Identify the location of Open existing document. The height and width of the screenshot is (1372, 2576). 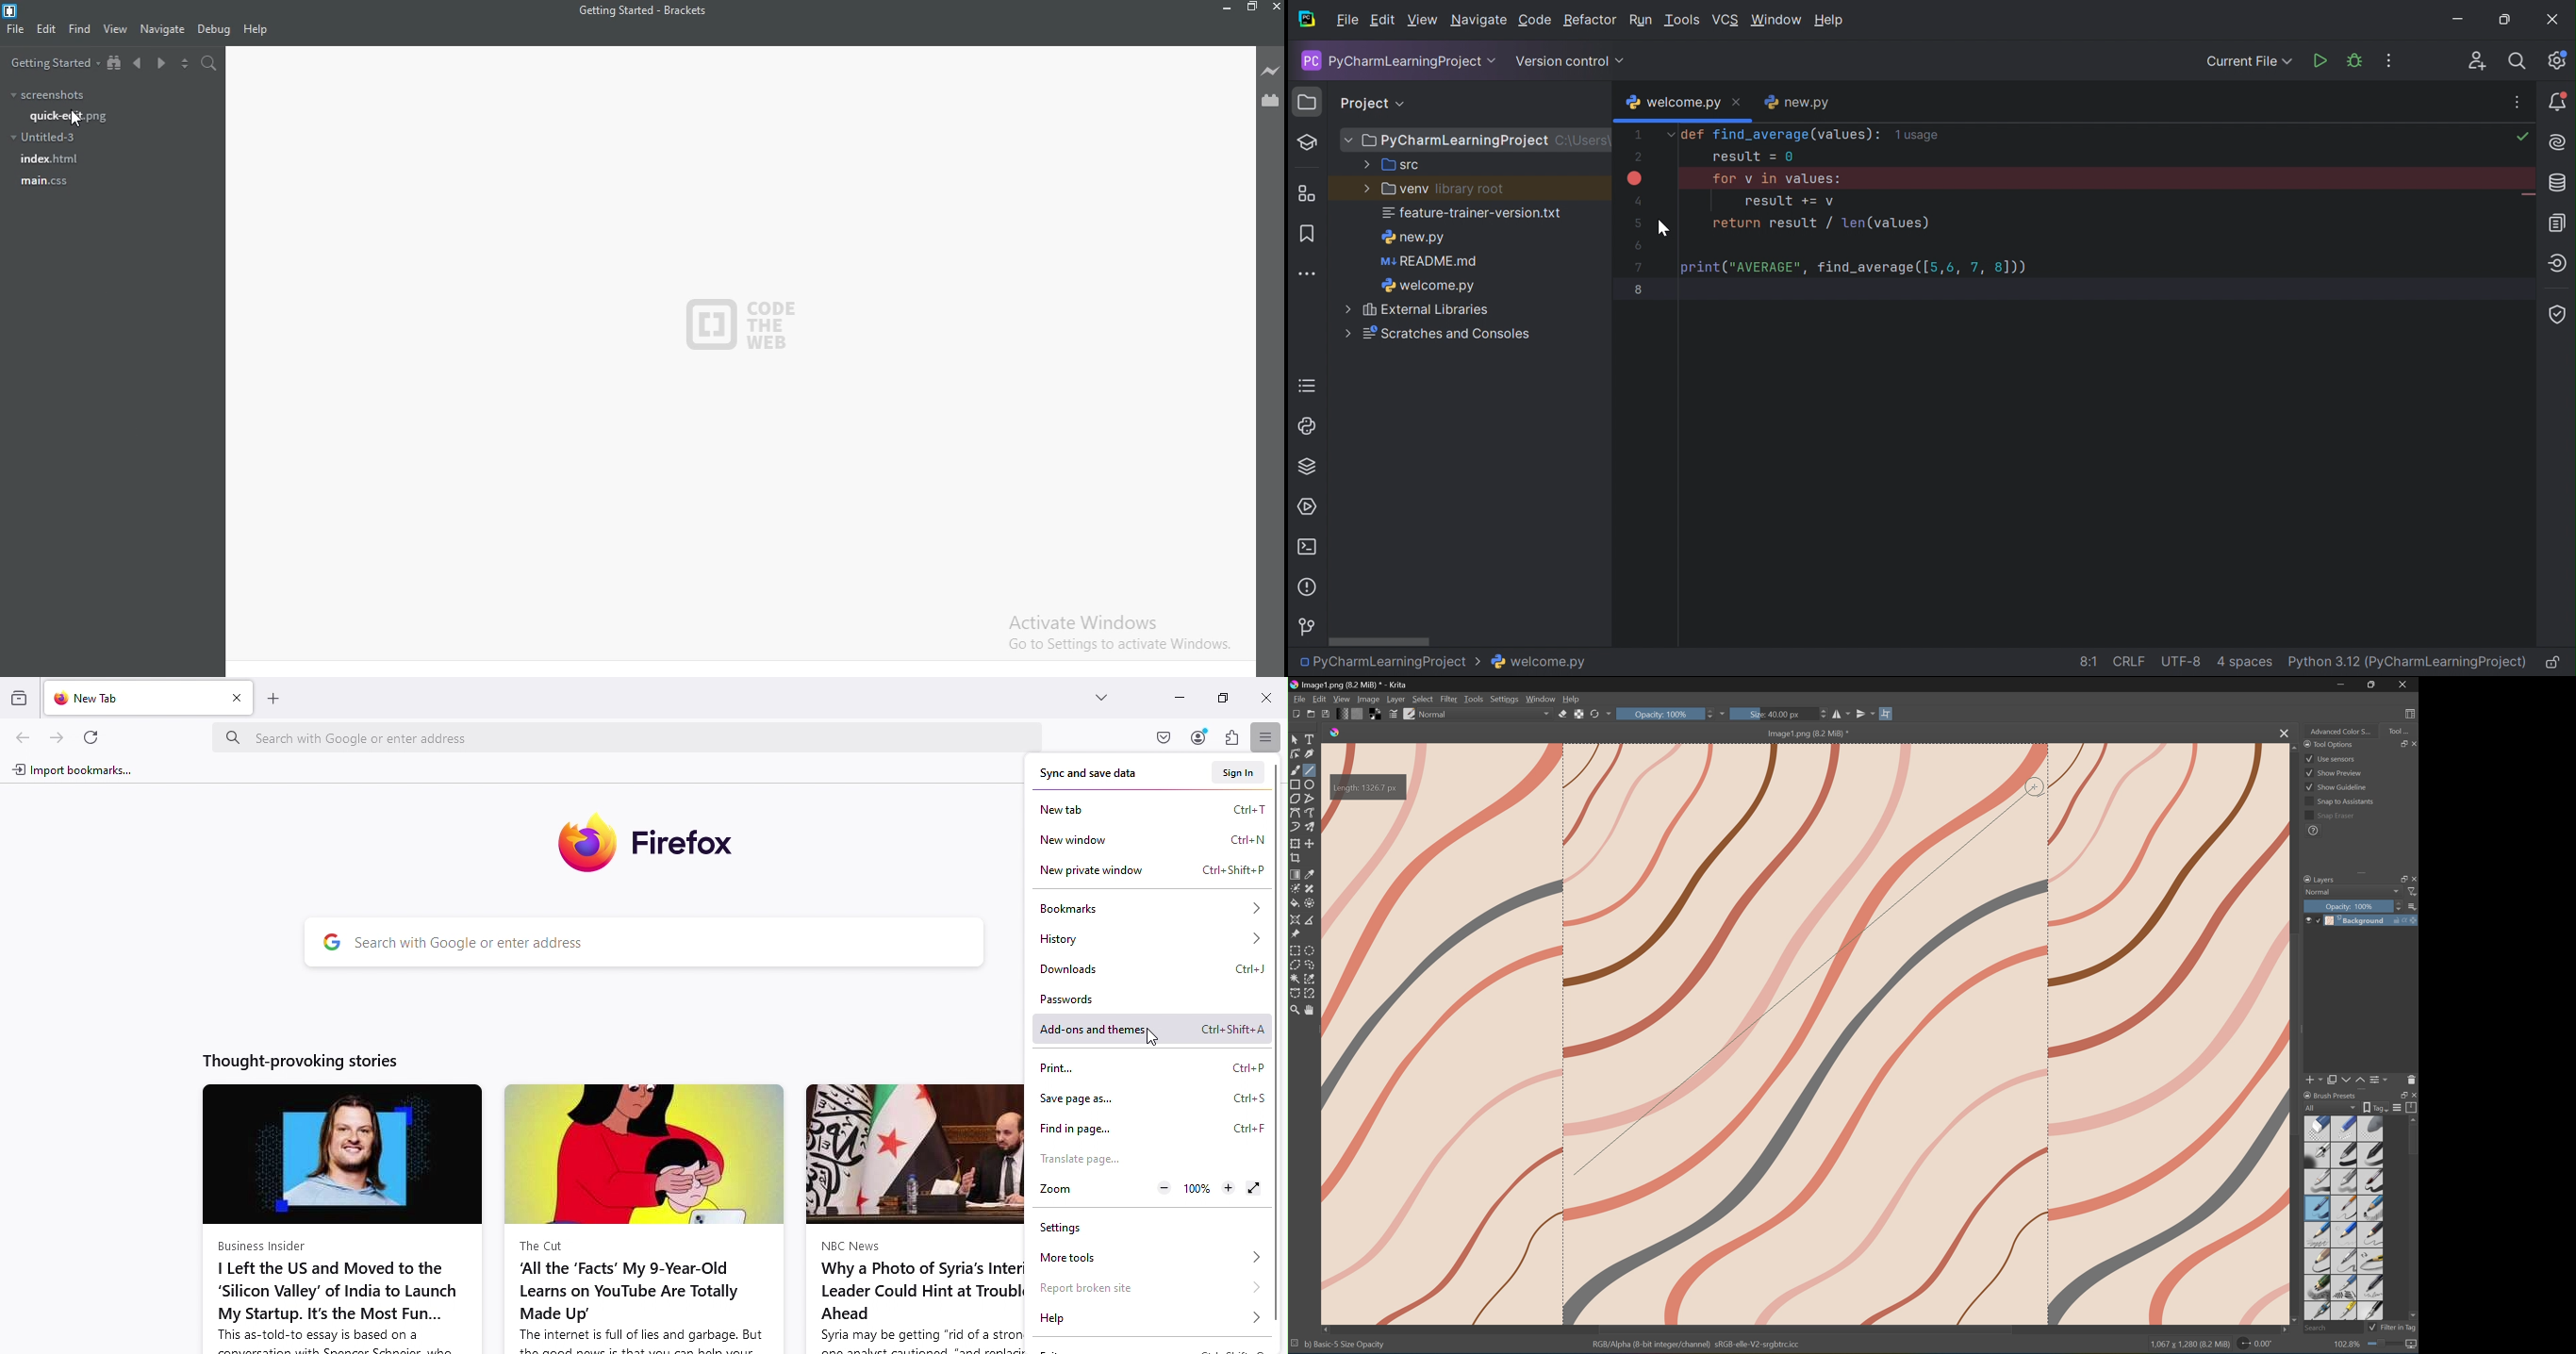
(1311, 715).